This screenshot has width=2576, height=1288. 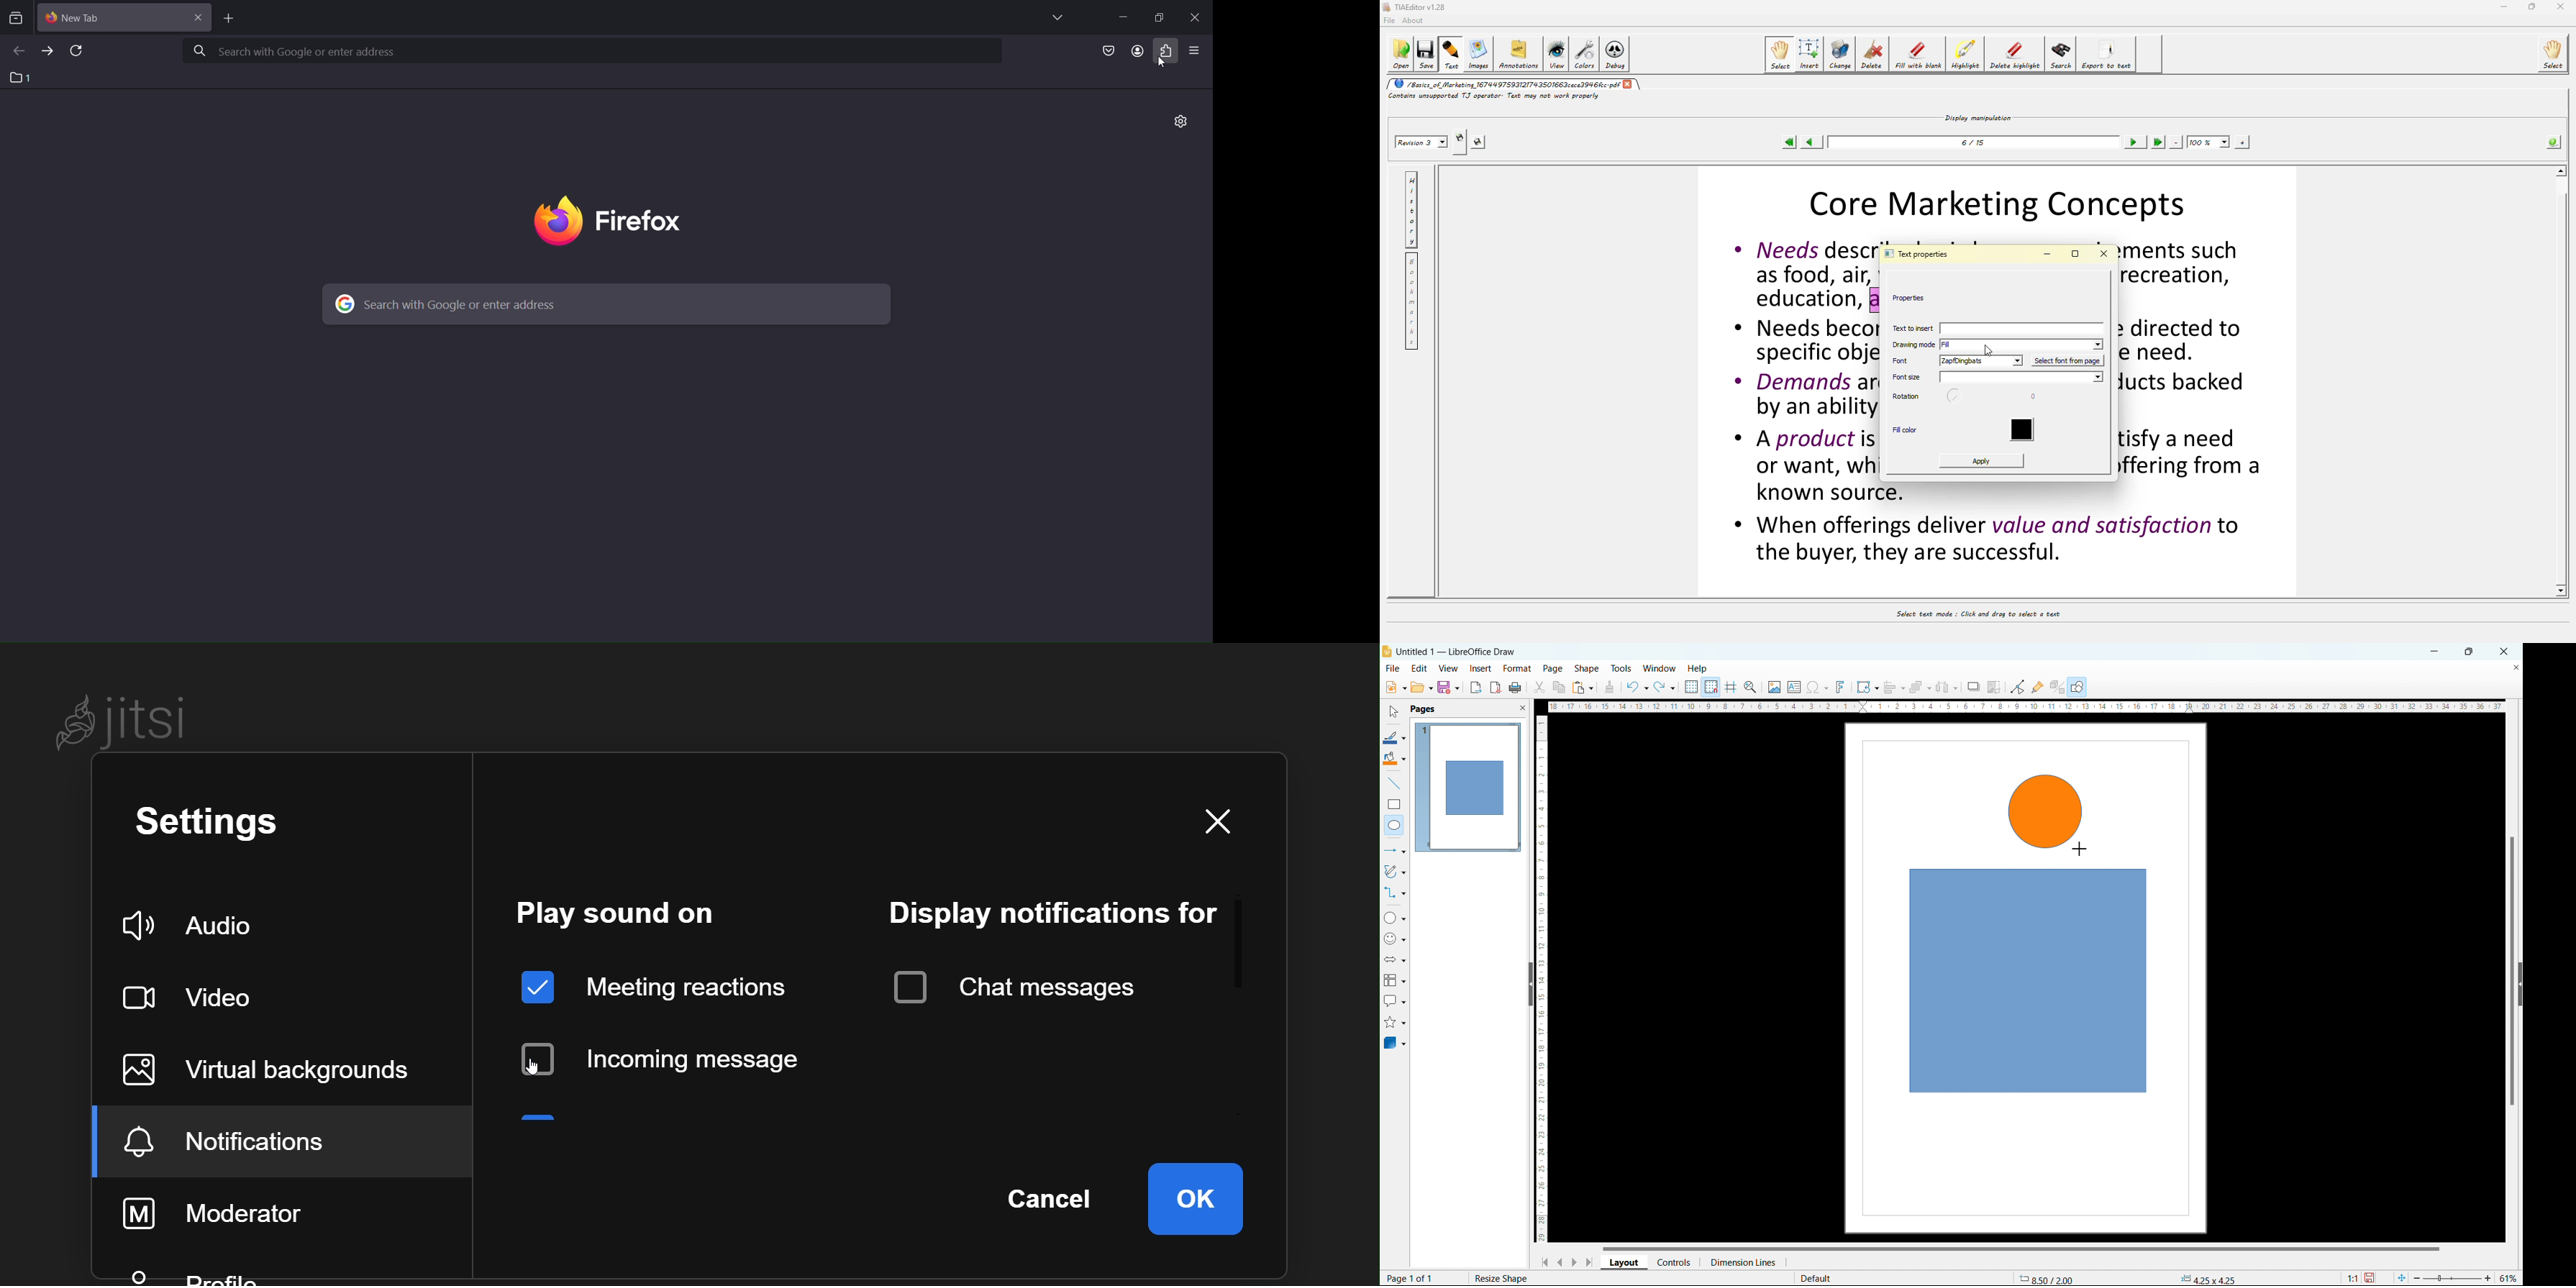 I want to click on action status, so click(x=1499, y=1278).